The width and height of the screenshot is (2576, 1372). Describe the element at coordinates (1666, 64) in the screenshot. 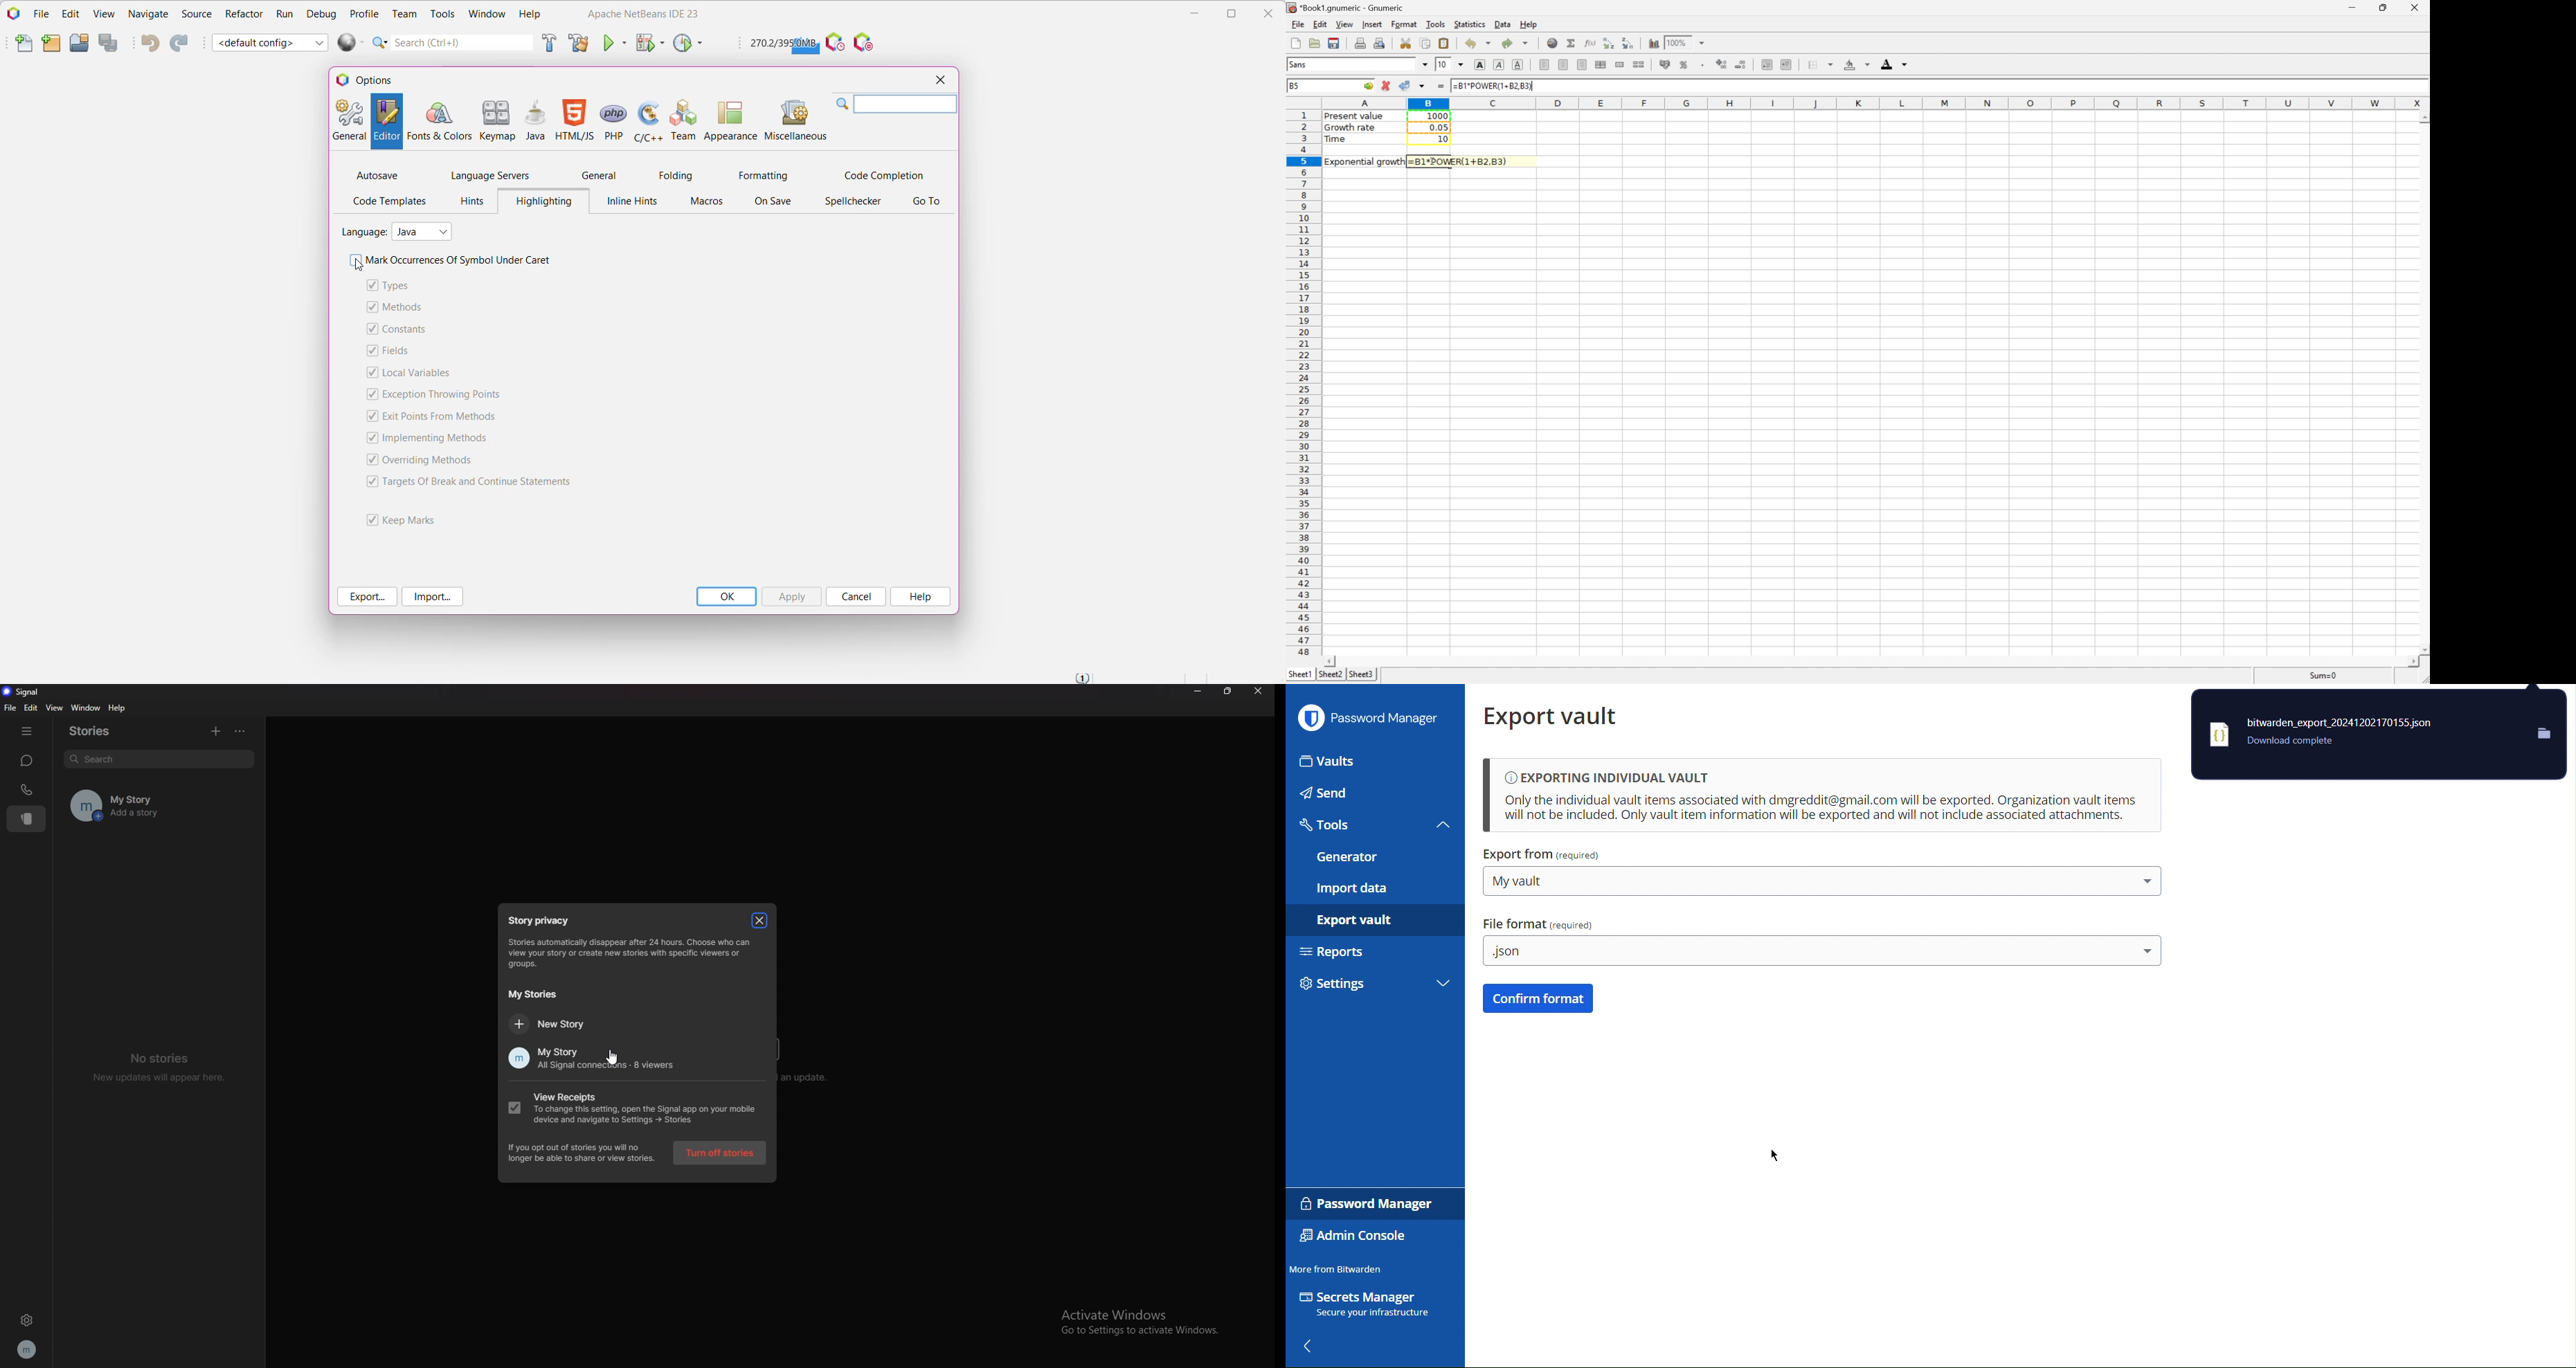

I see `Format the selection as accounting` at that location.